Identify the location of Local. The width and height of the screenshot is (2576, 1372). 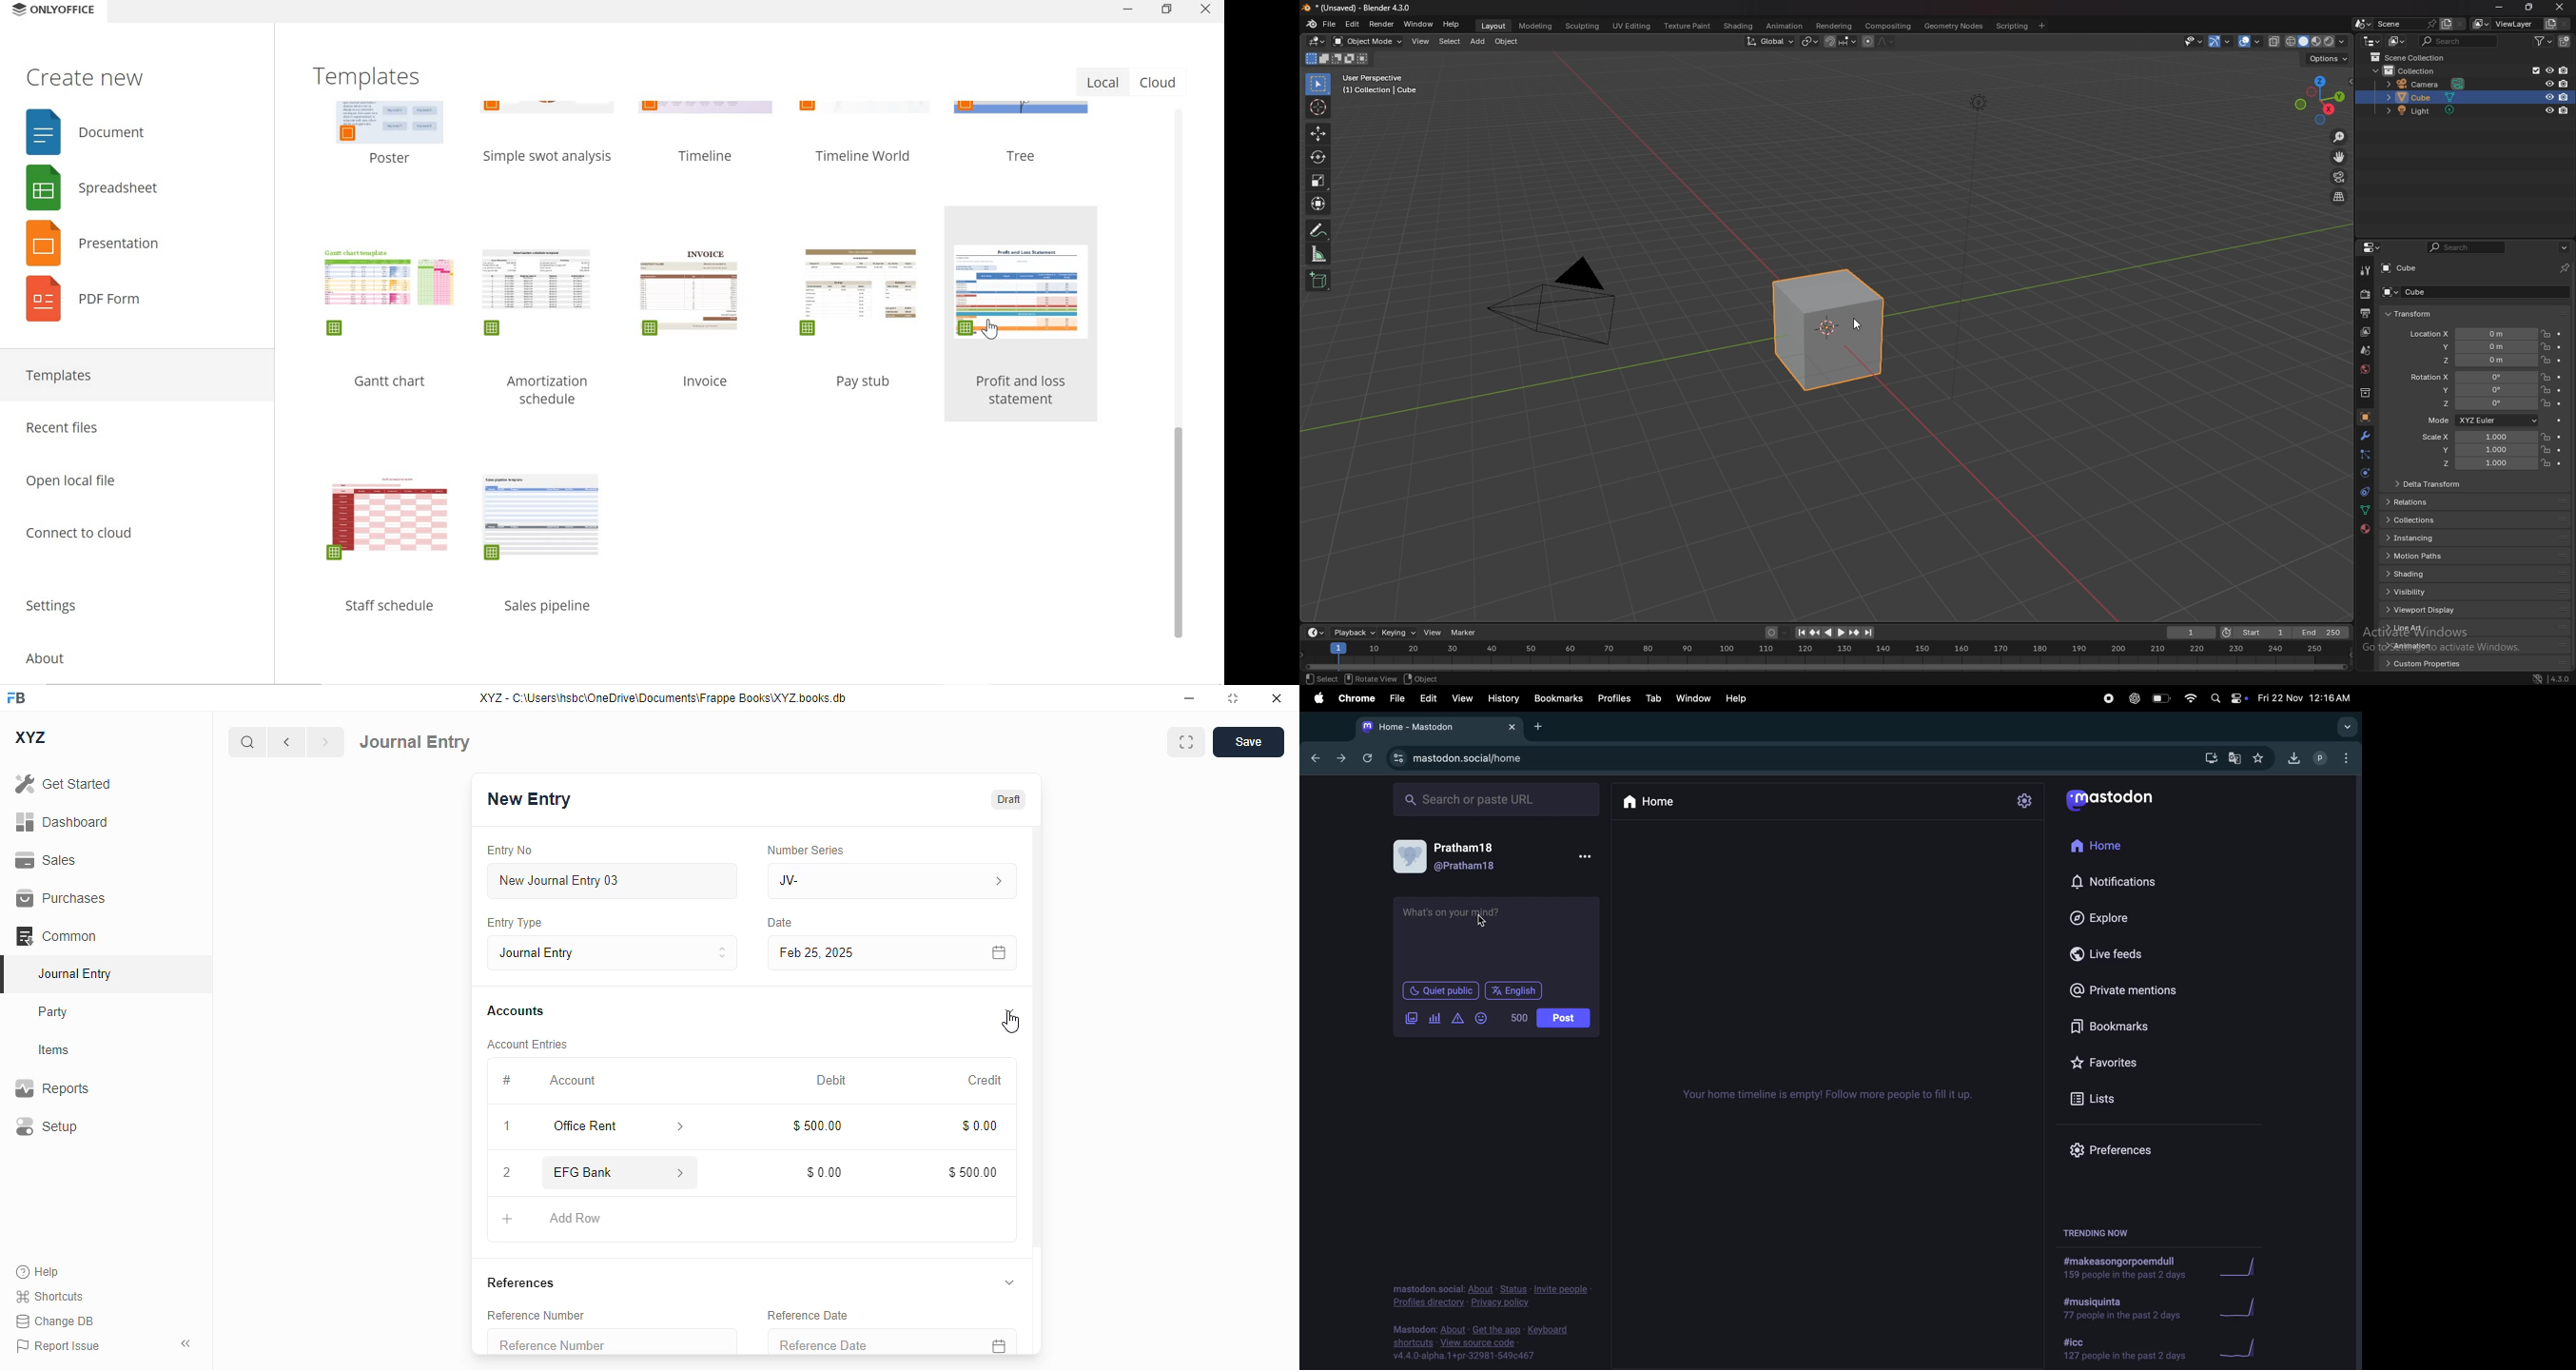
(1105, 82).